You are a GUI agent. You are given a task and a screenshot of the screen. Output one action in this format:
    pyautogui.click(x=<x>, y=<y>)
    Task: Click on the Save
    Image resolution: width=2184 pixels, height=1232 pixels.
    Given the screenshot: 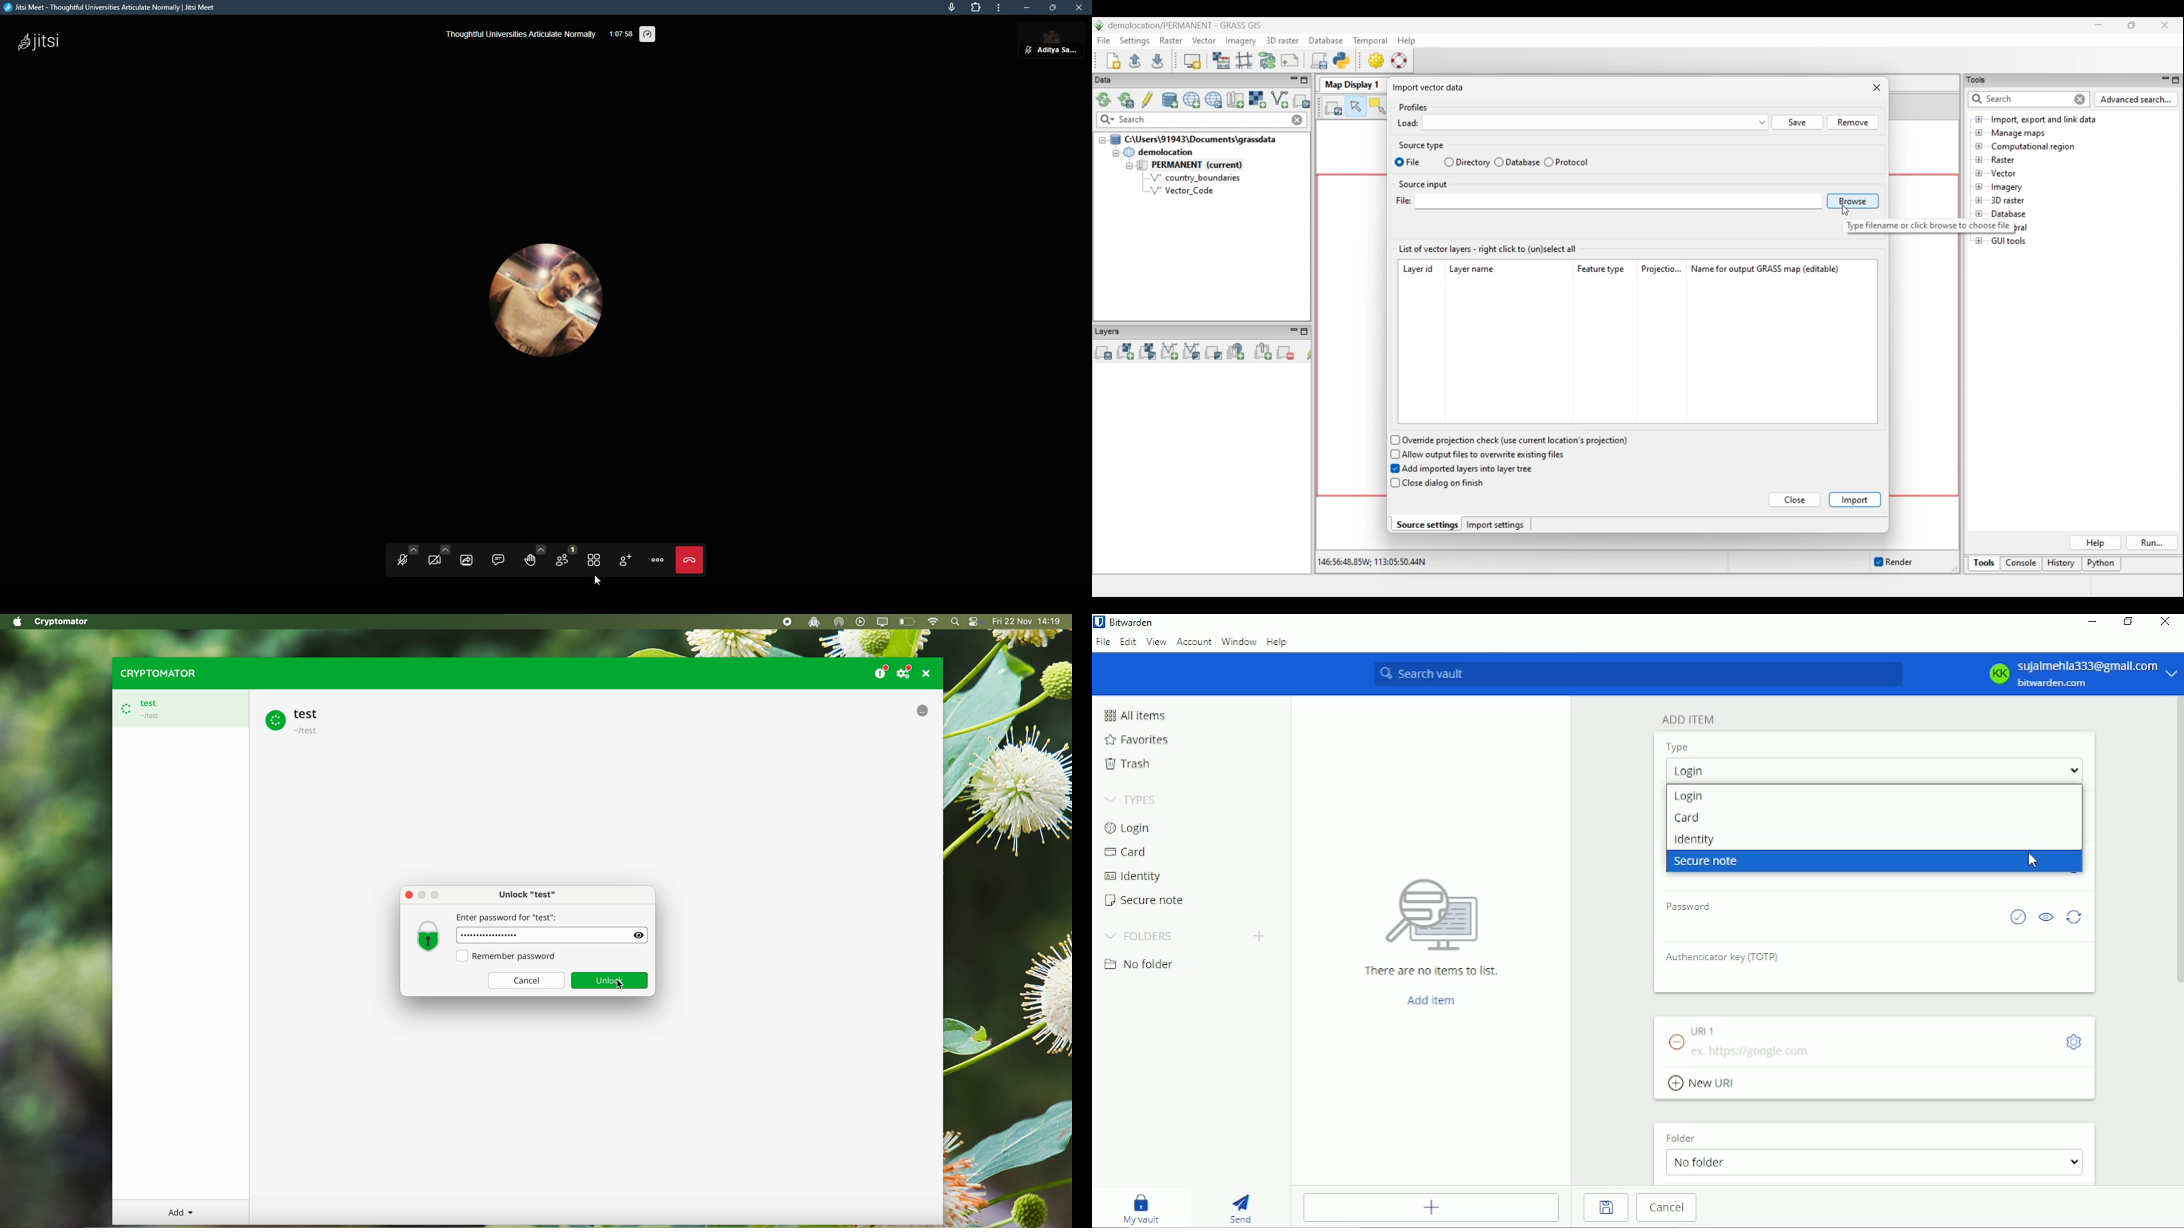 What is the action you would take?
    pyautogui.click(x=1605, y=1208)
    